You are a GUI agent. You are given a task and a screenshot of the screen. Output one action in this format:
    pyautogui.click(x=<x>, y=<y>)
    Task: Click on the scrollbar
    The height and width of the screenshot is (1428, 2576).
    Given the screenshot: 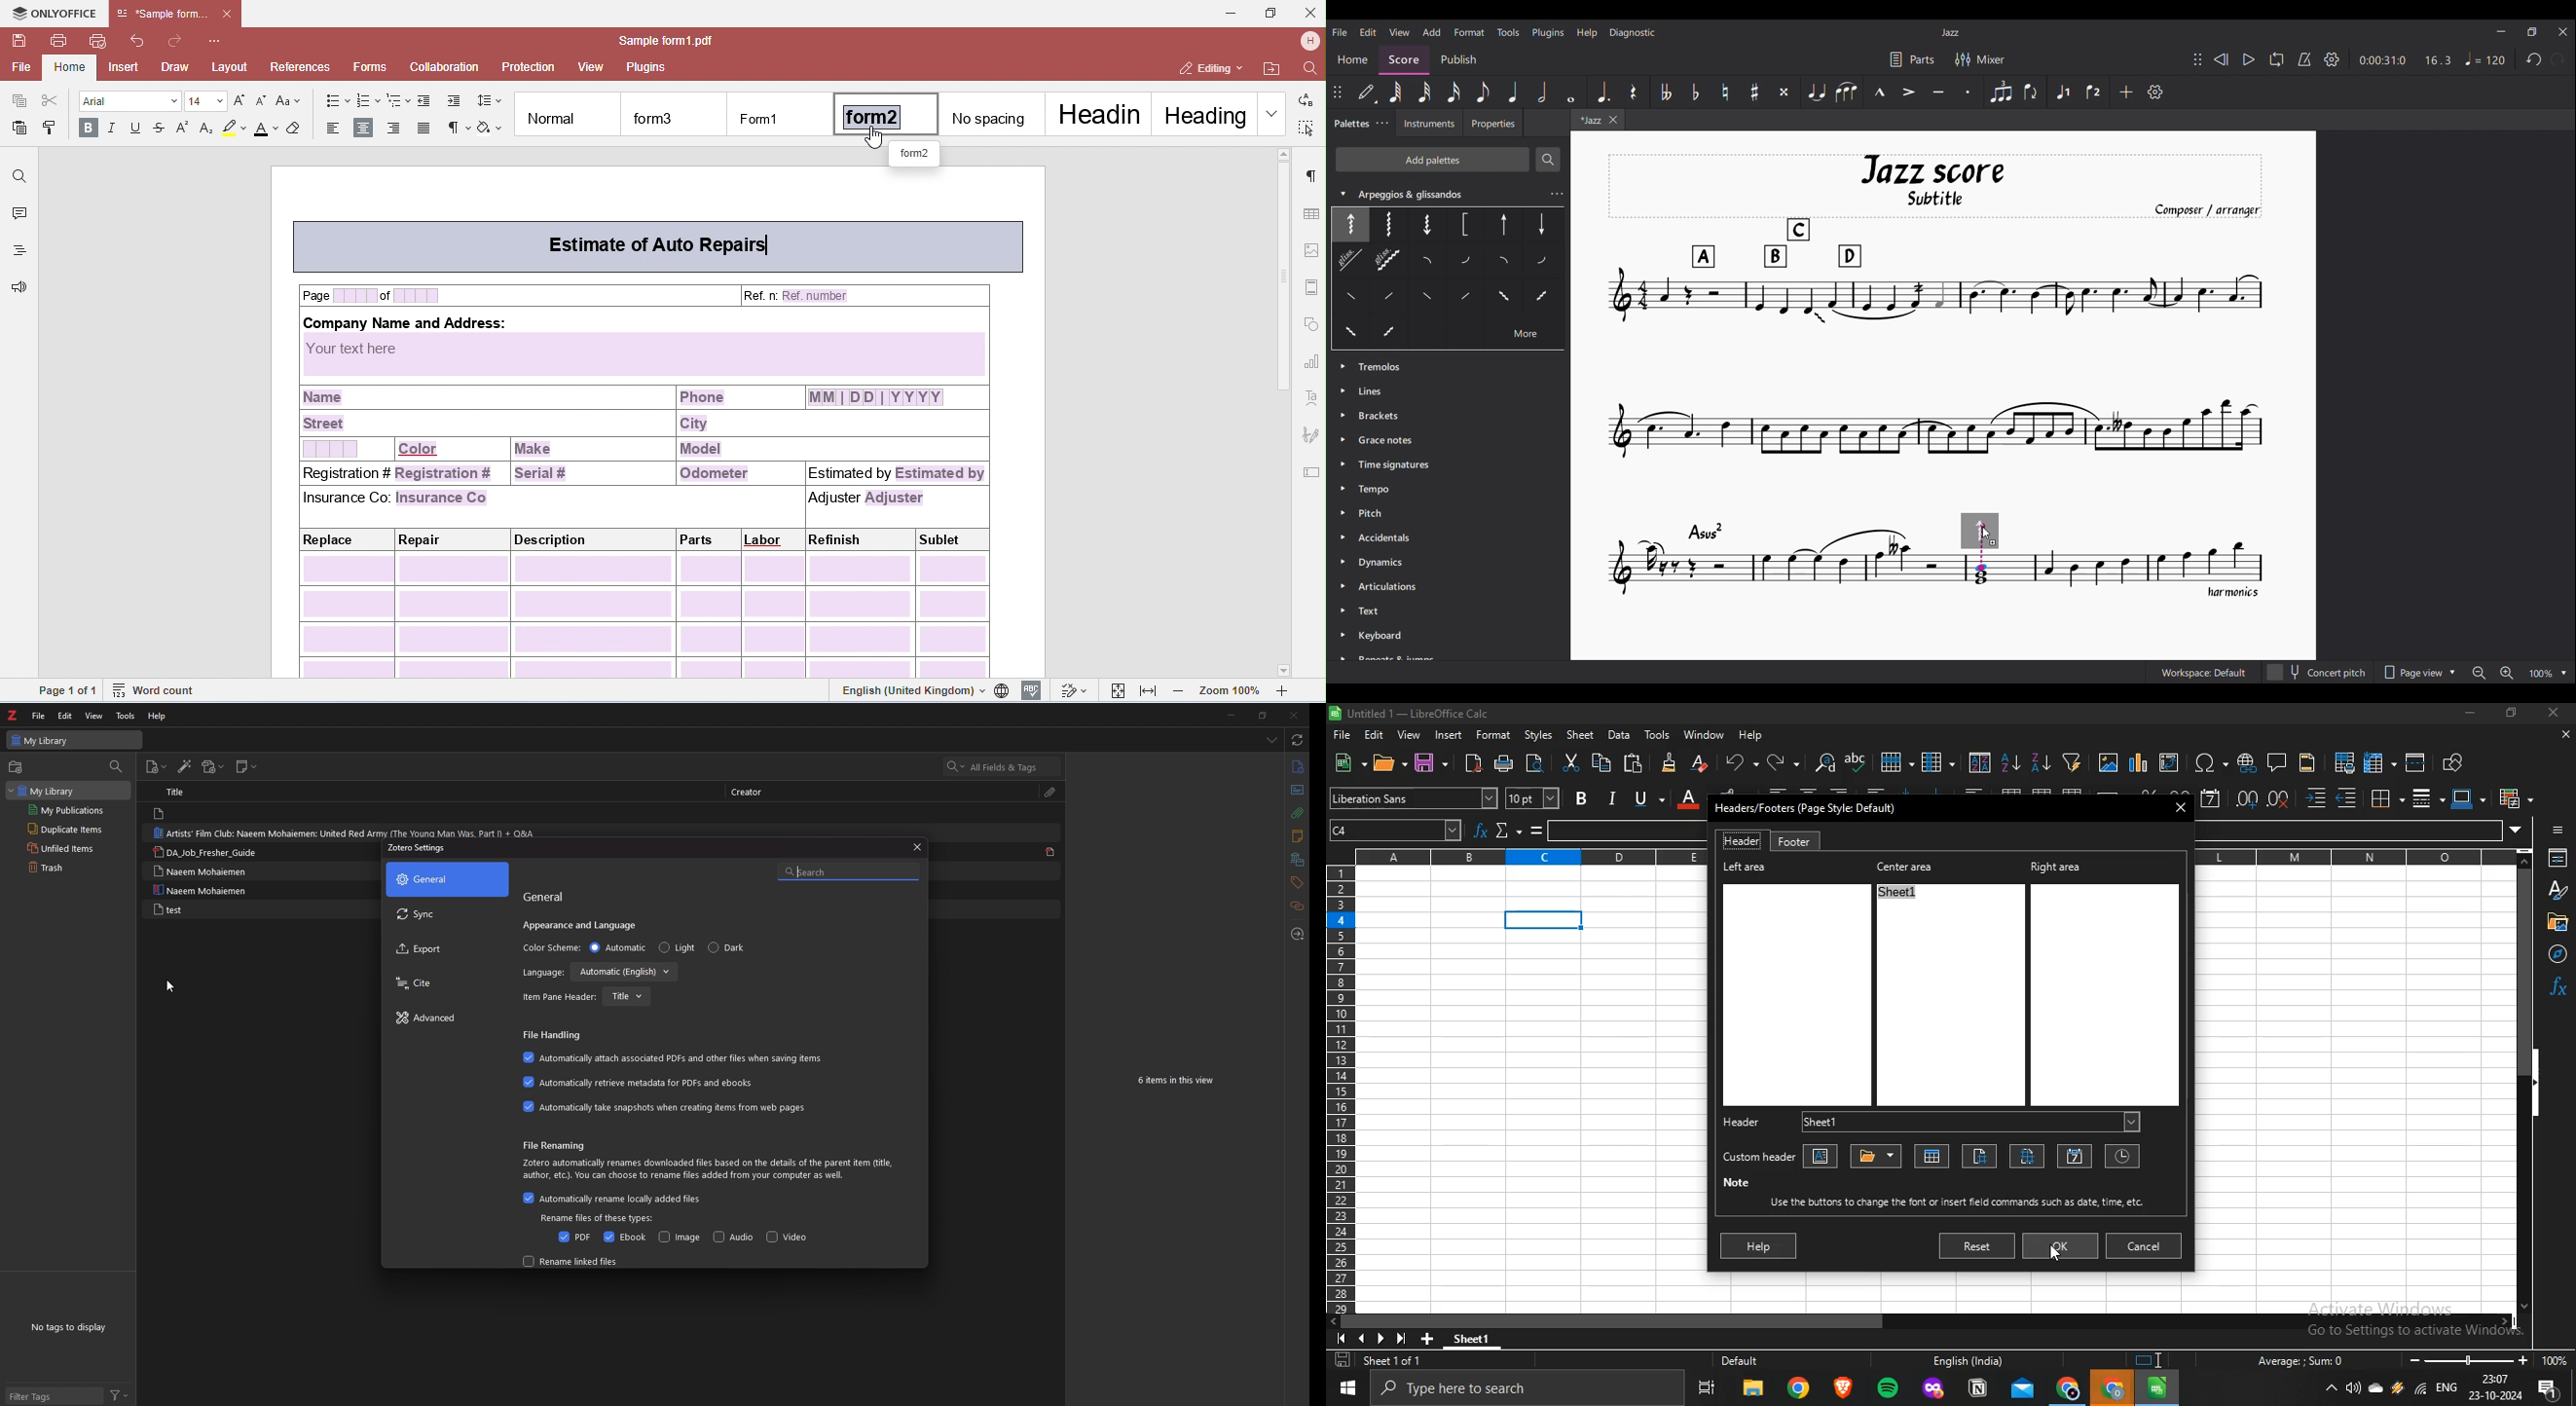 What is the action you would take?
    pyautogui.click(x=1923, y=1322)
    